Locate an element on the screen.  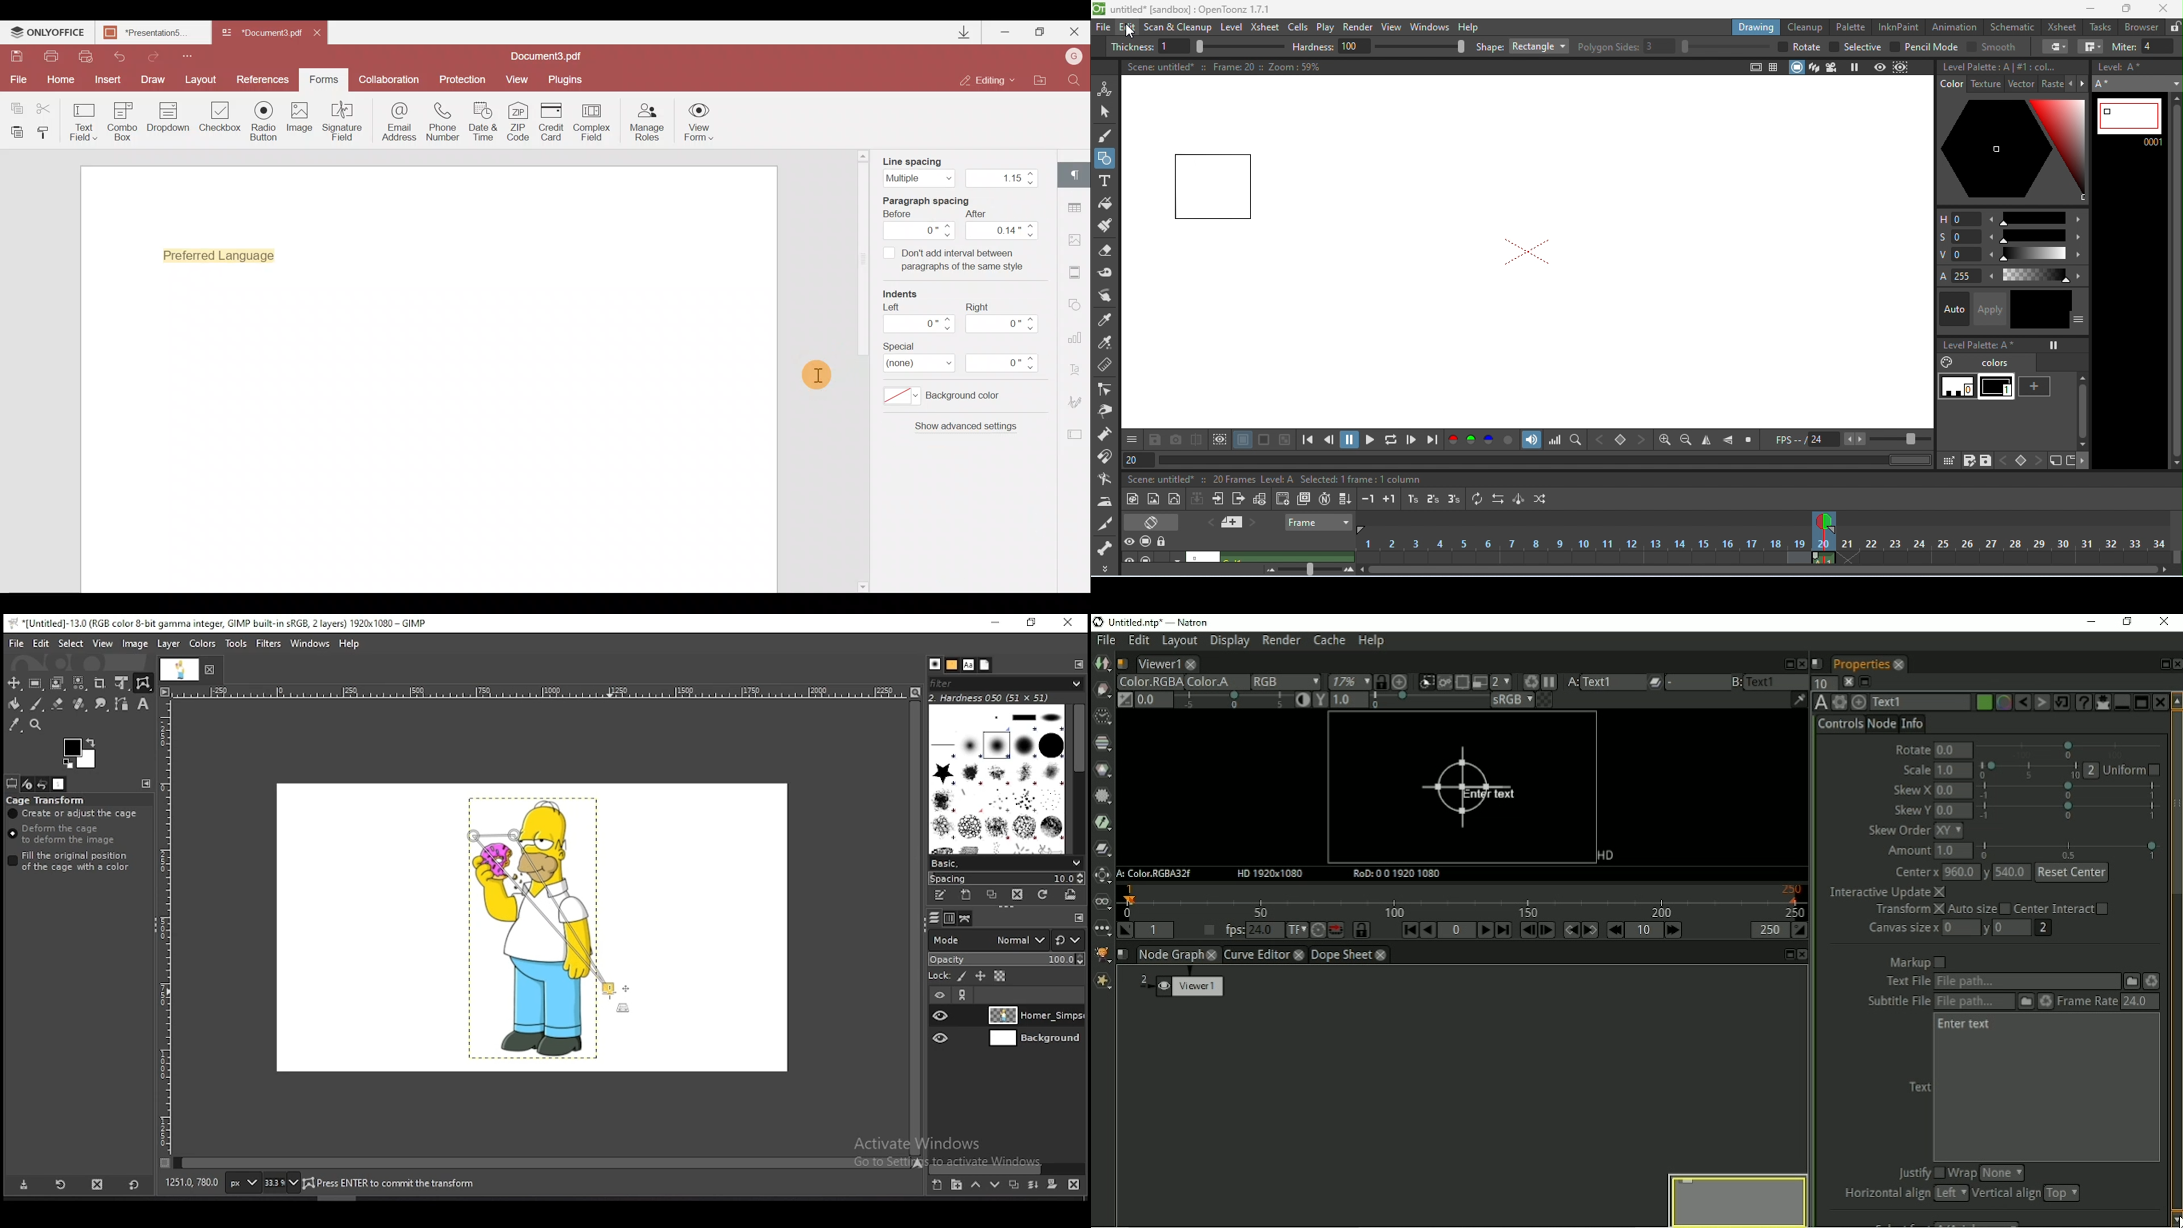
save palette as is located at coordinates (1969, 462).